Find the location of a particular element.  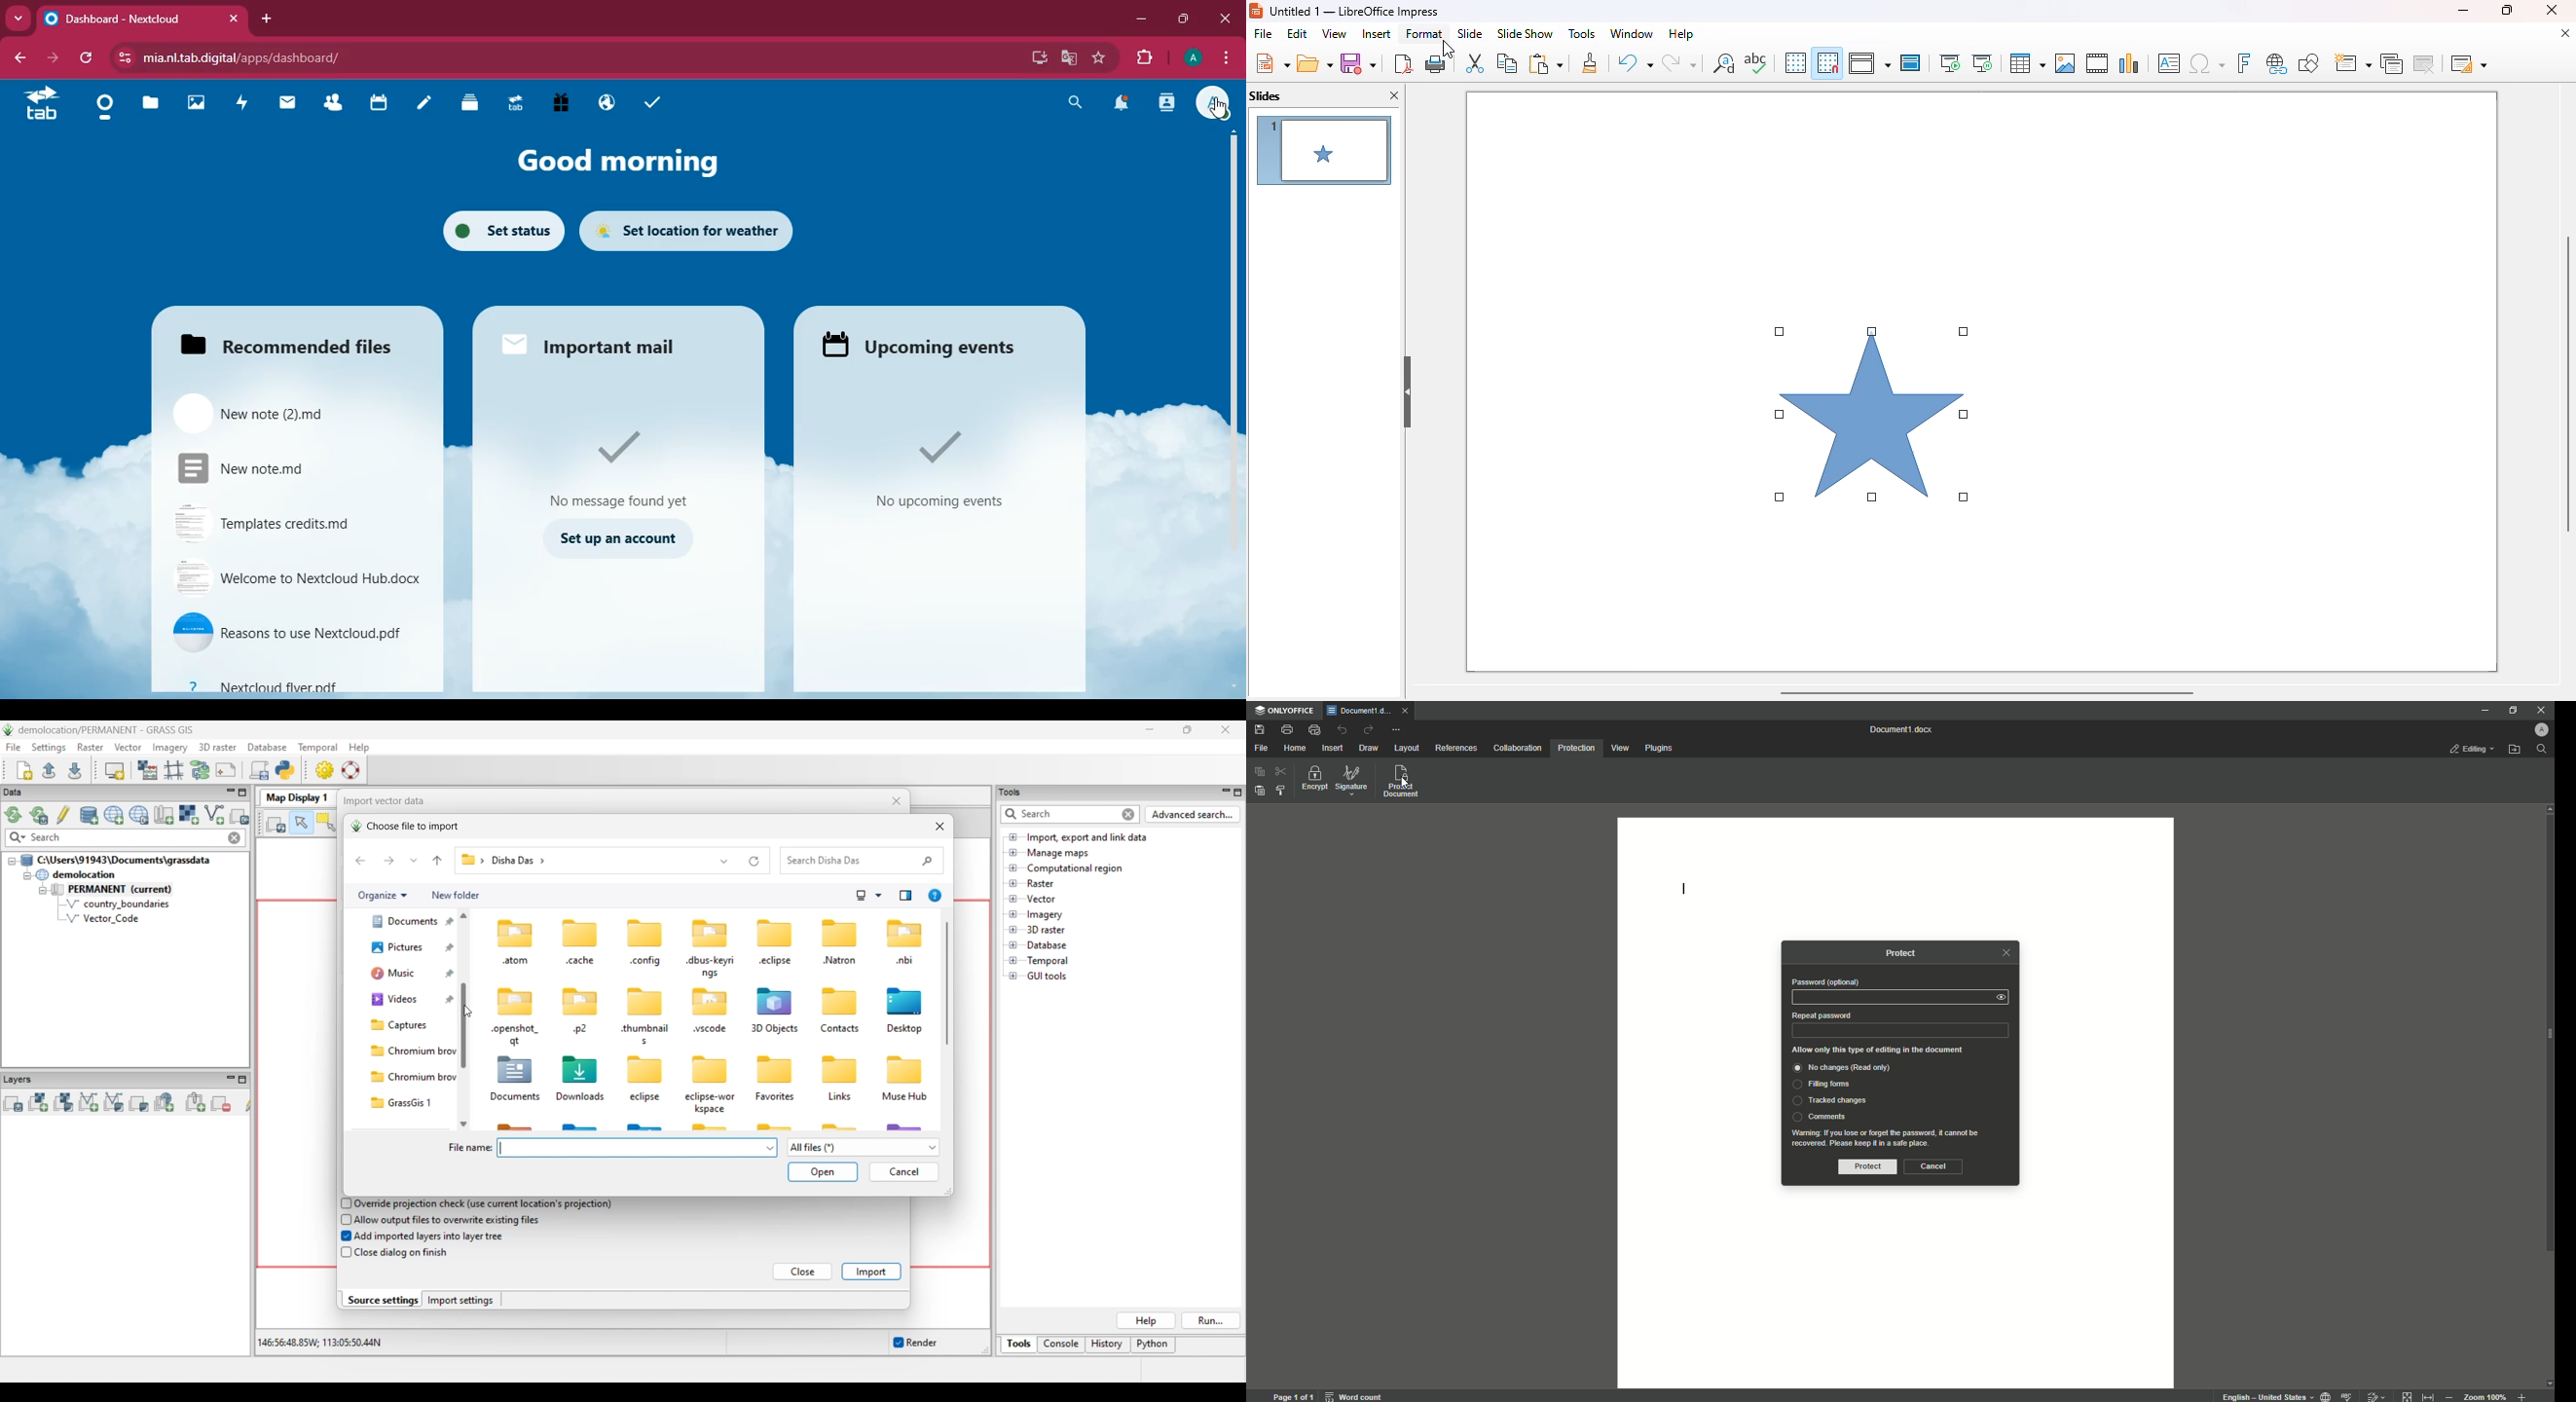

scroll up is located at coordinates (2547, 809).